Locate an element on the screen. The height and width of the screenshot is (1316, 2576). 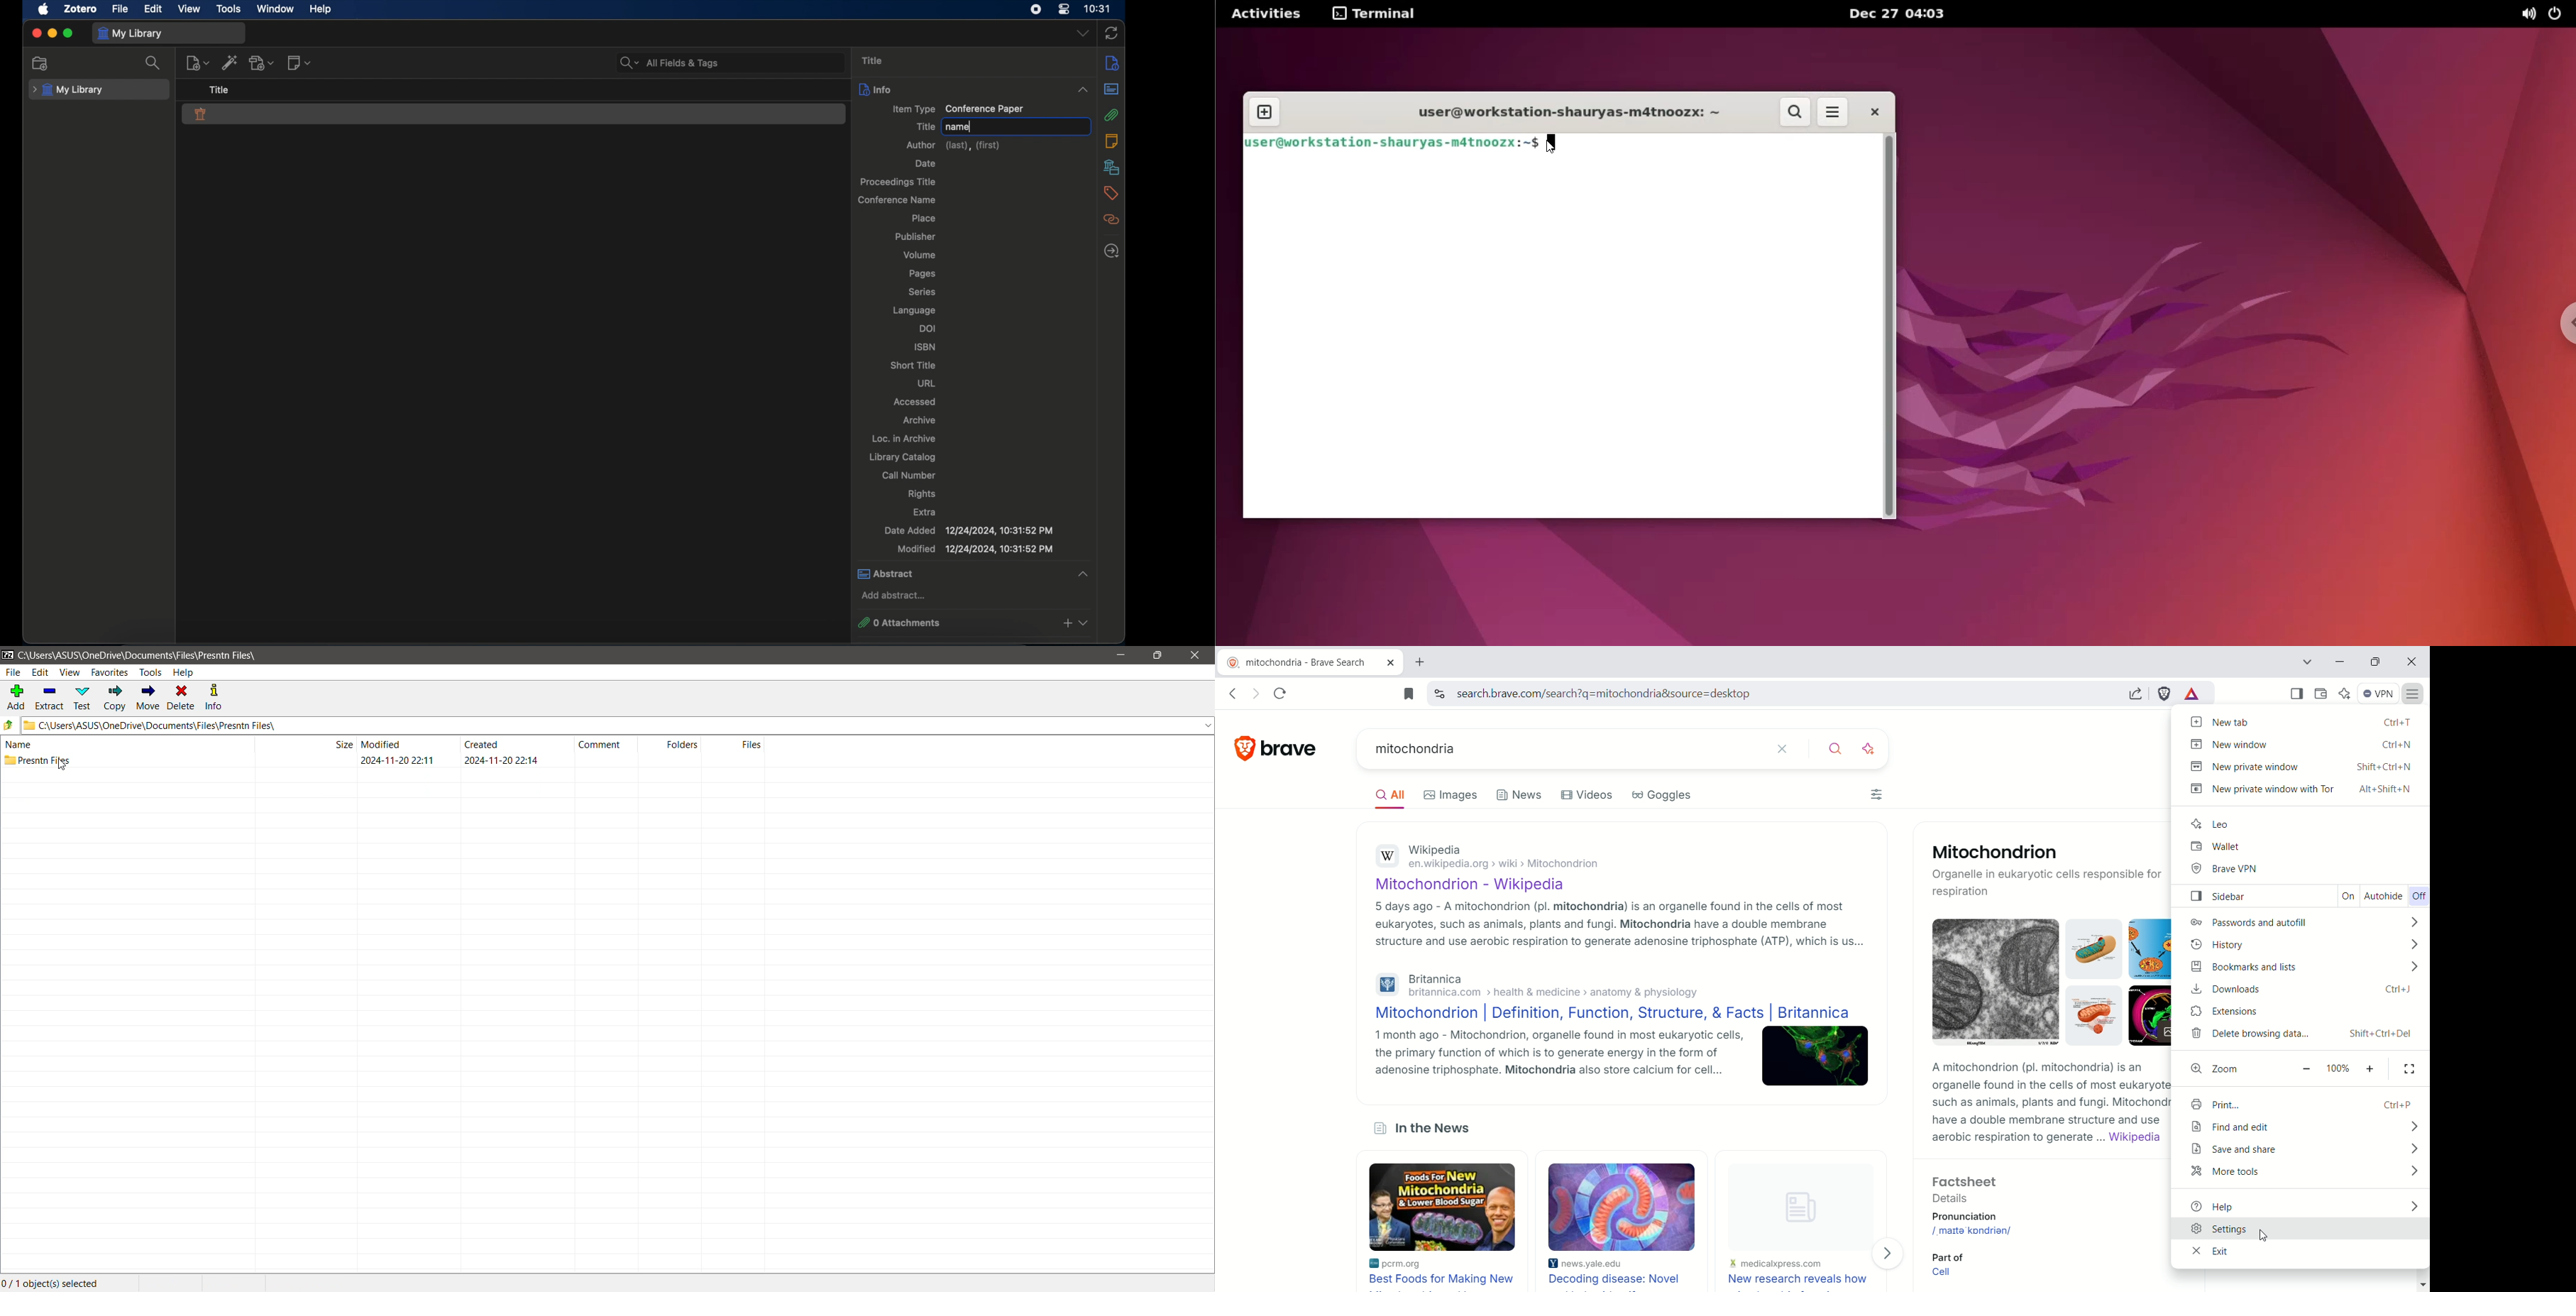
maximize is located at coordinates (69, 33).